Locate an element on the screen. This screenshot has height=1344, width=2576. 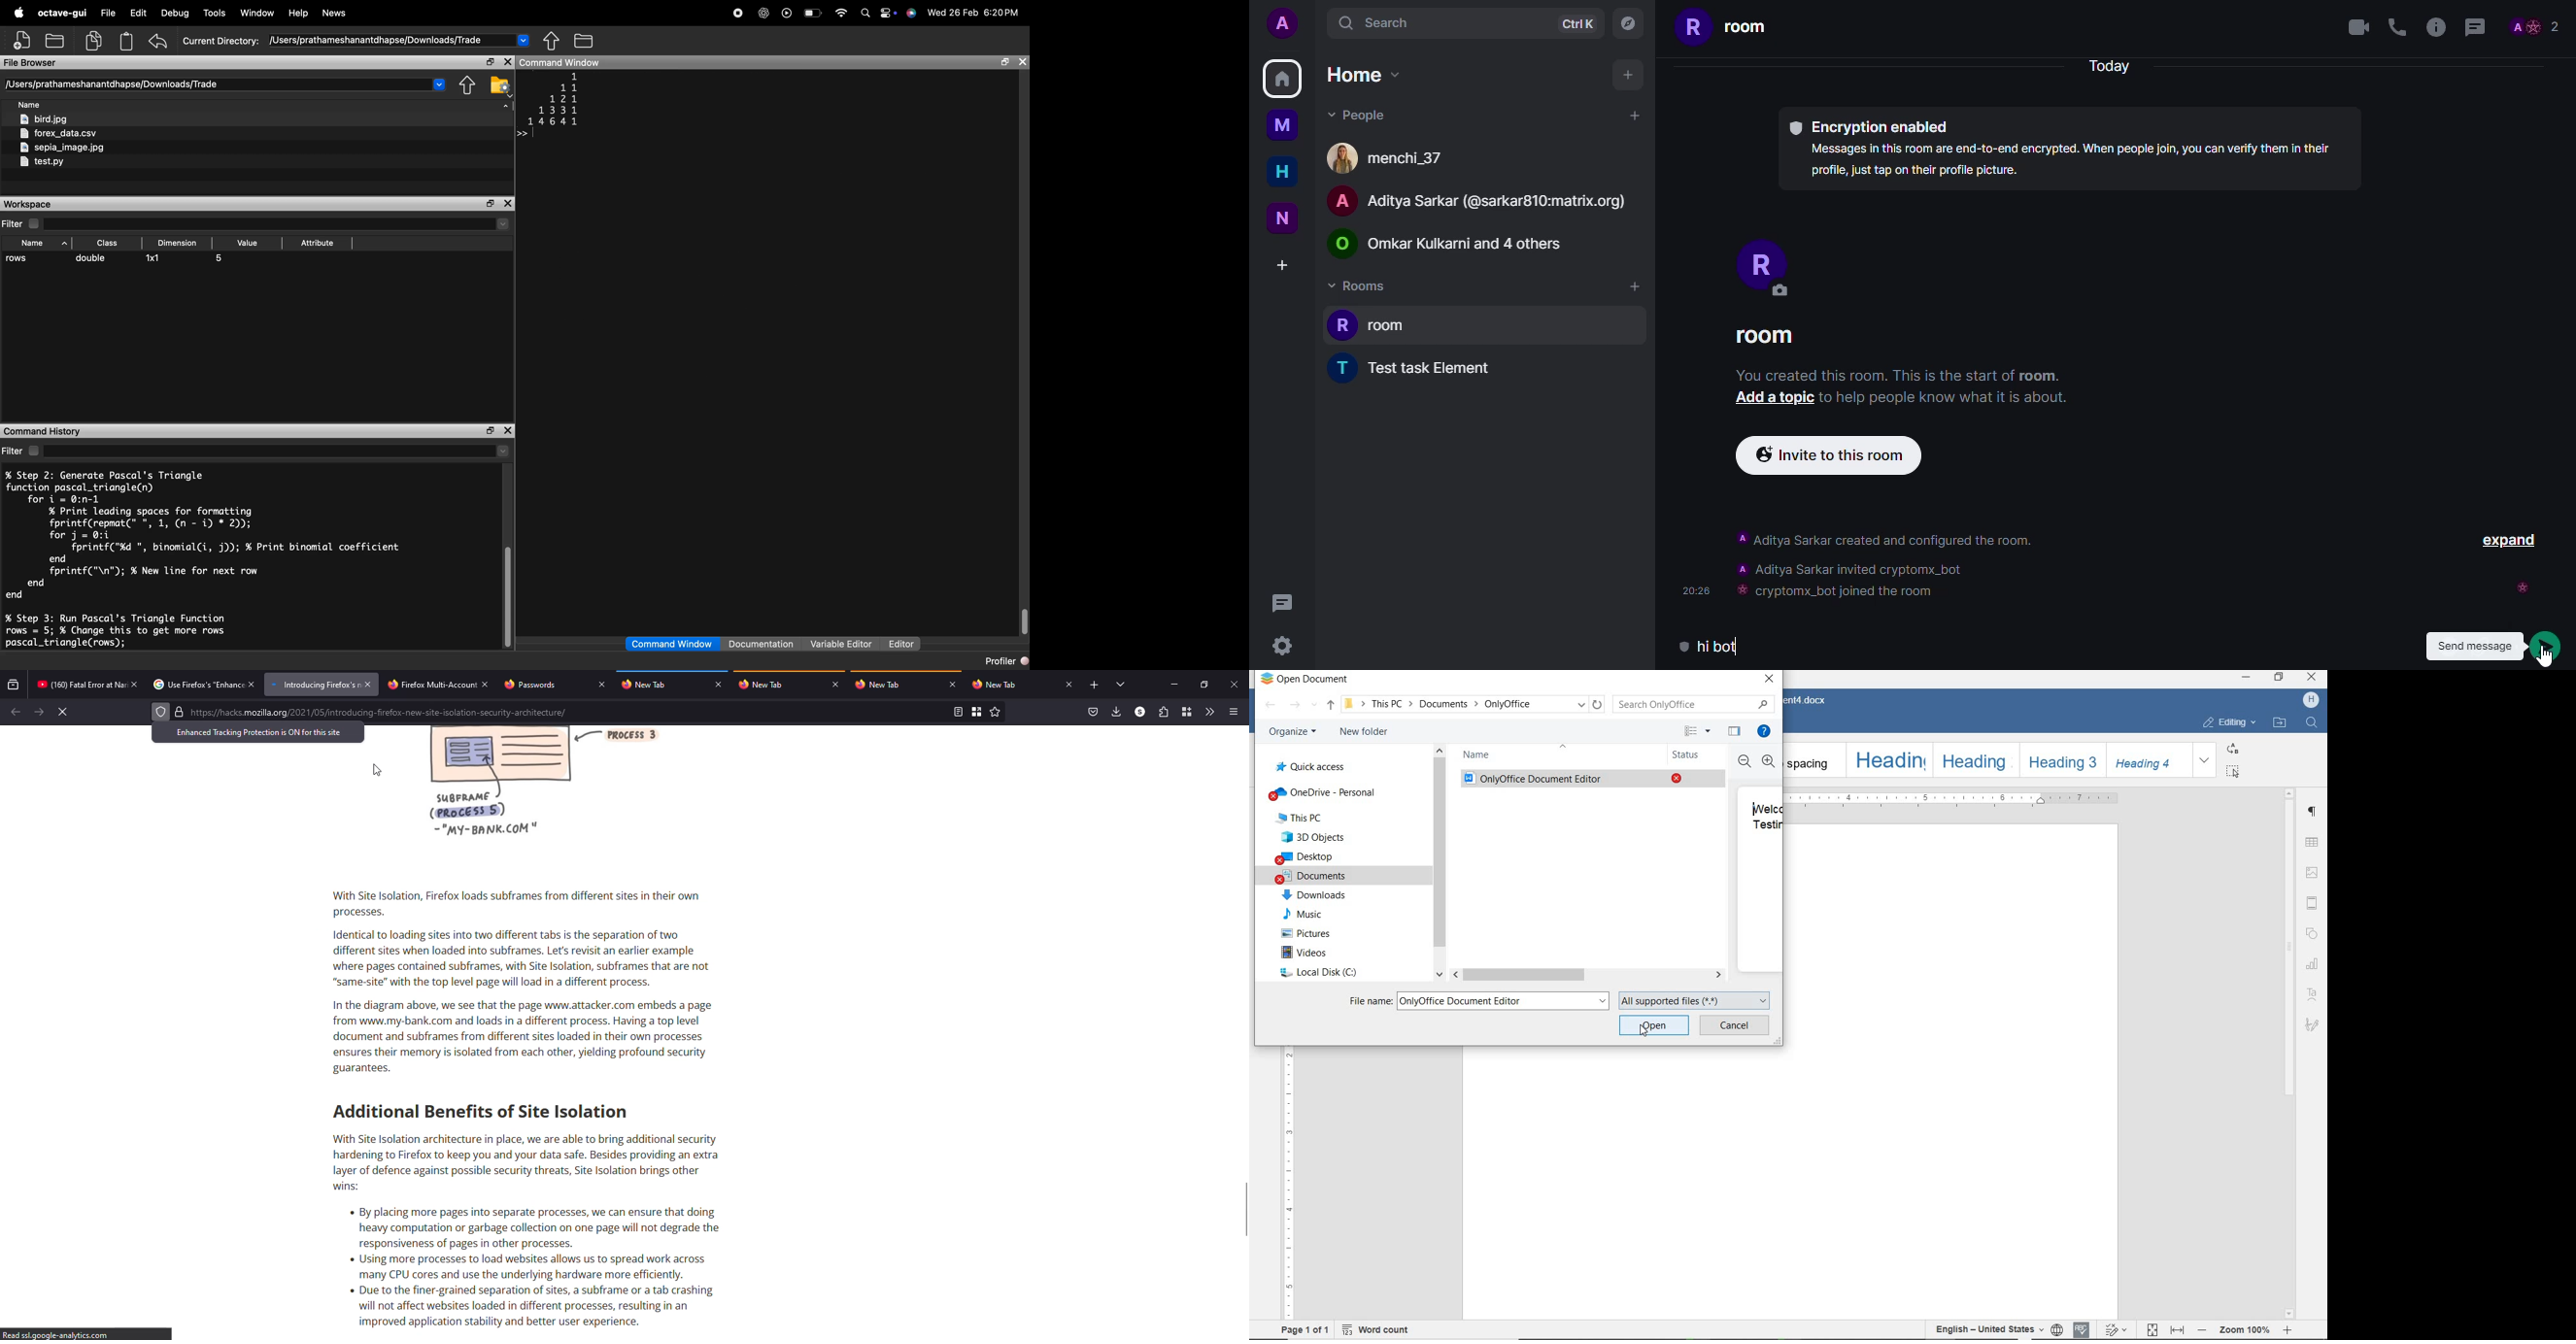
test task element is located at coordinates (1417, 368).